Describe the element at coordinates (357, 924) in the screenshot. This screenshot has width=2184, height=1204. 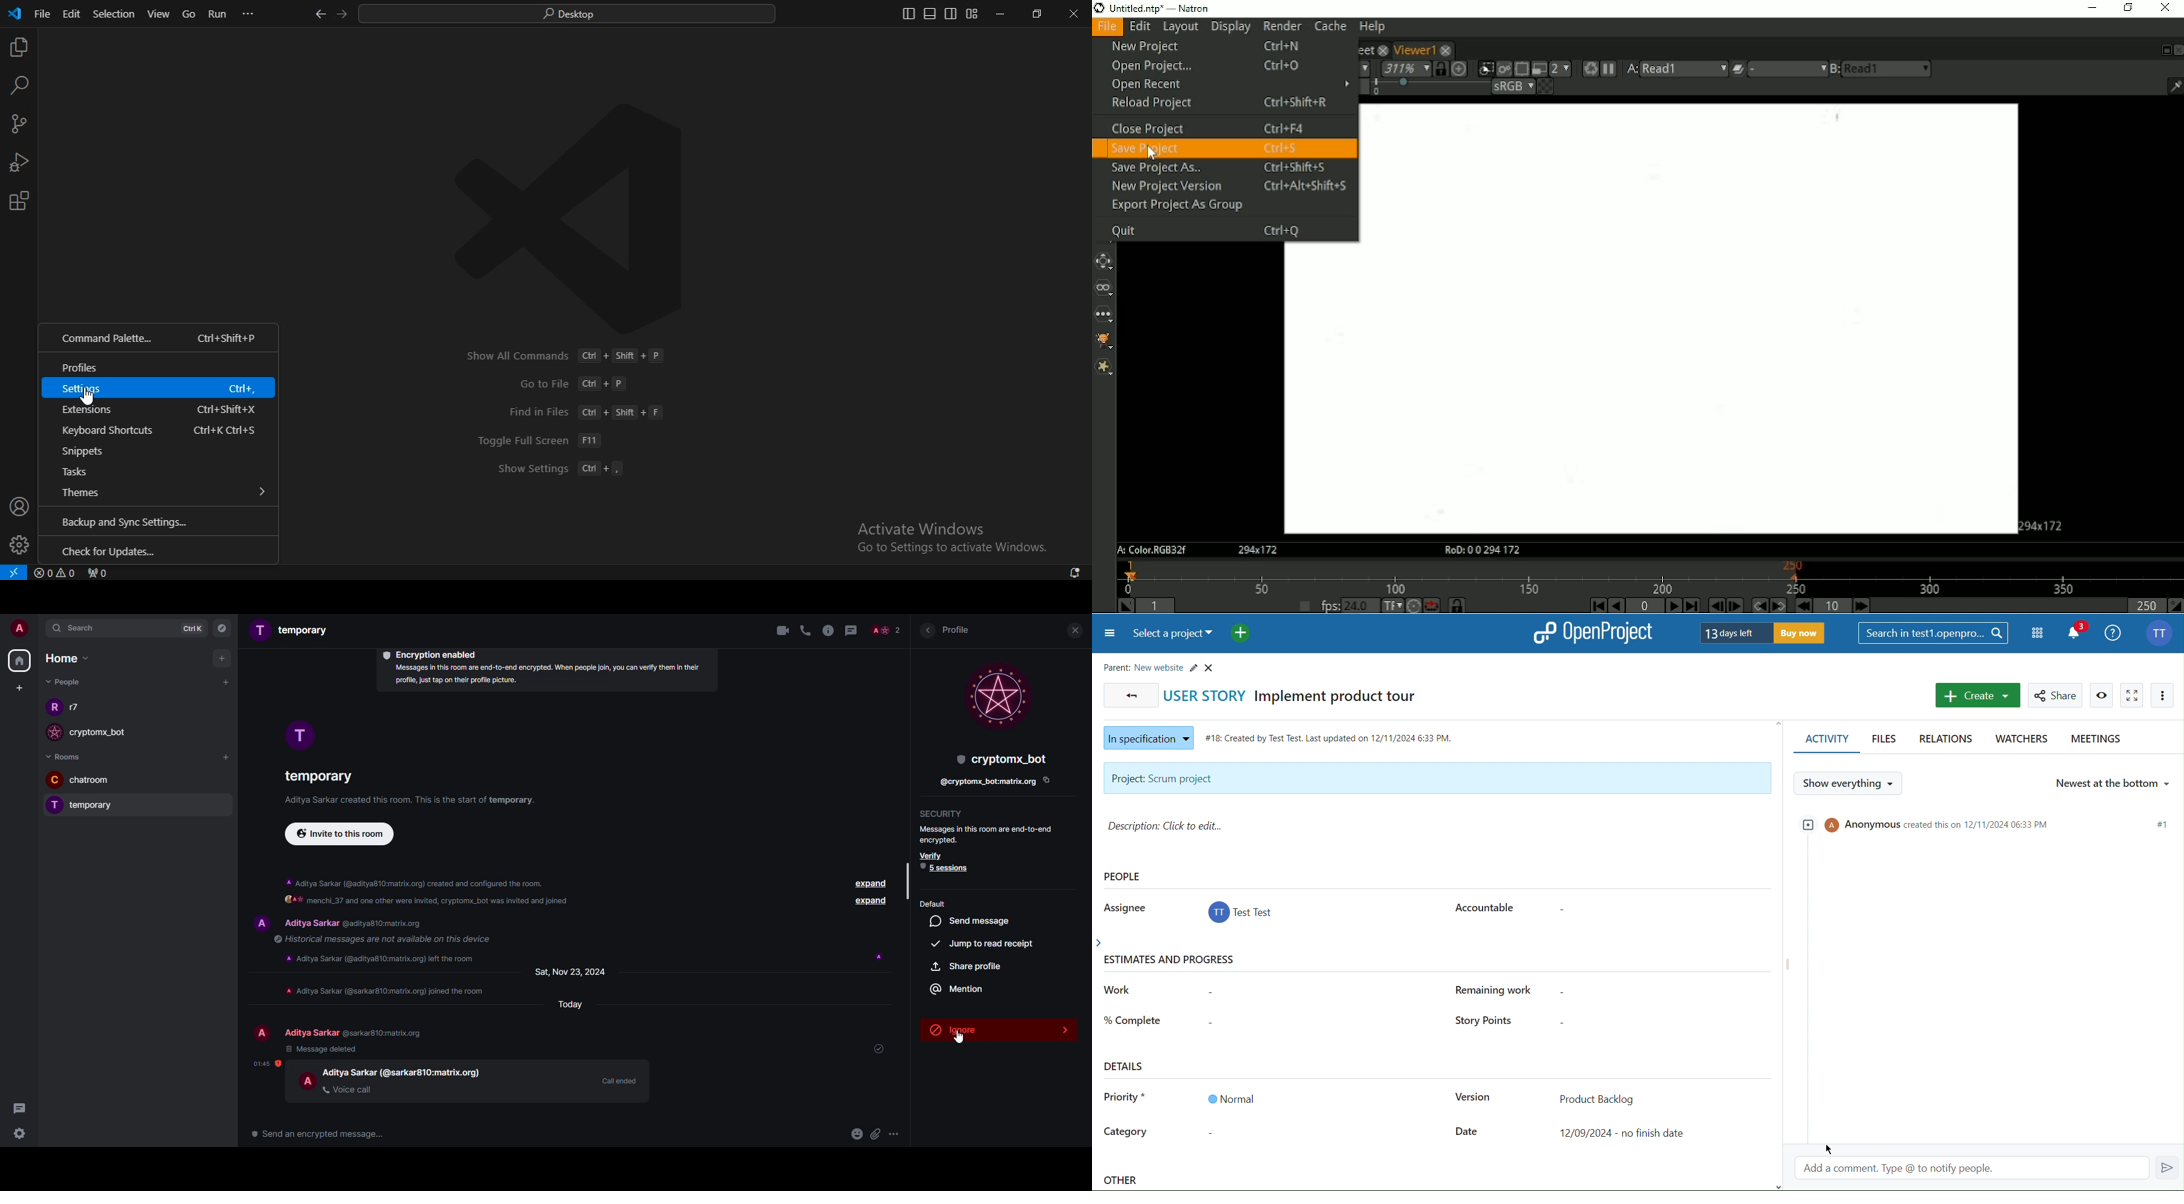
I see `people` at that location.